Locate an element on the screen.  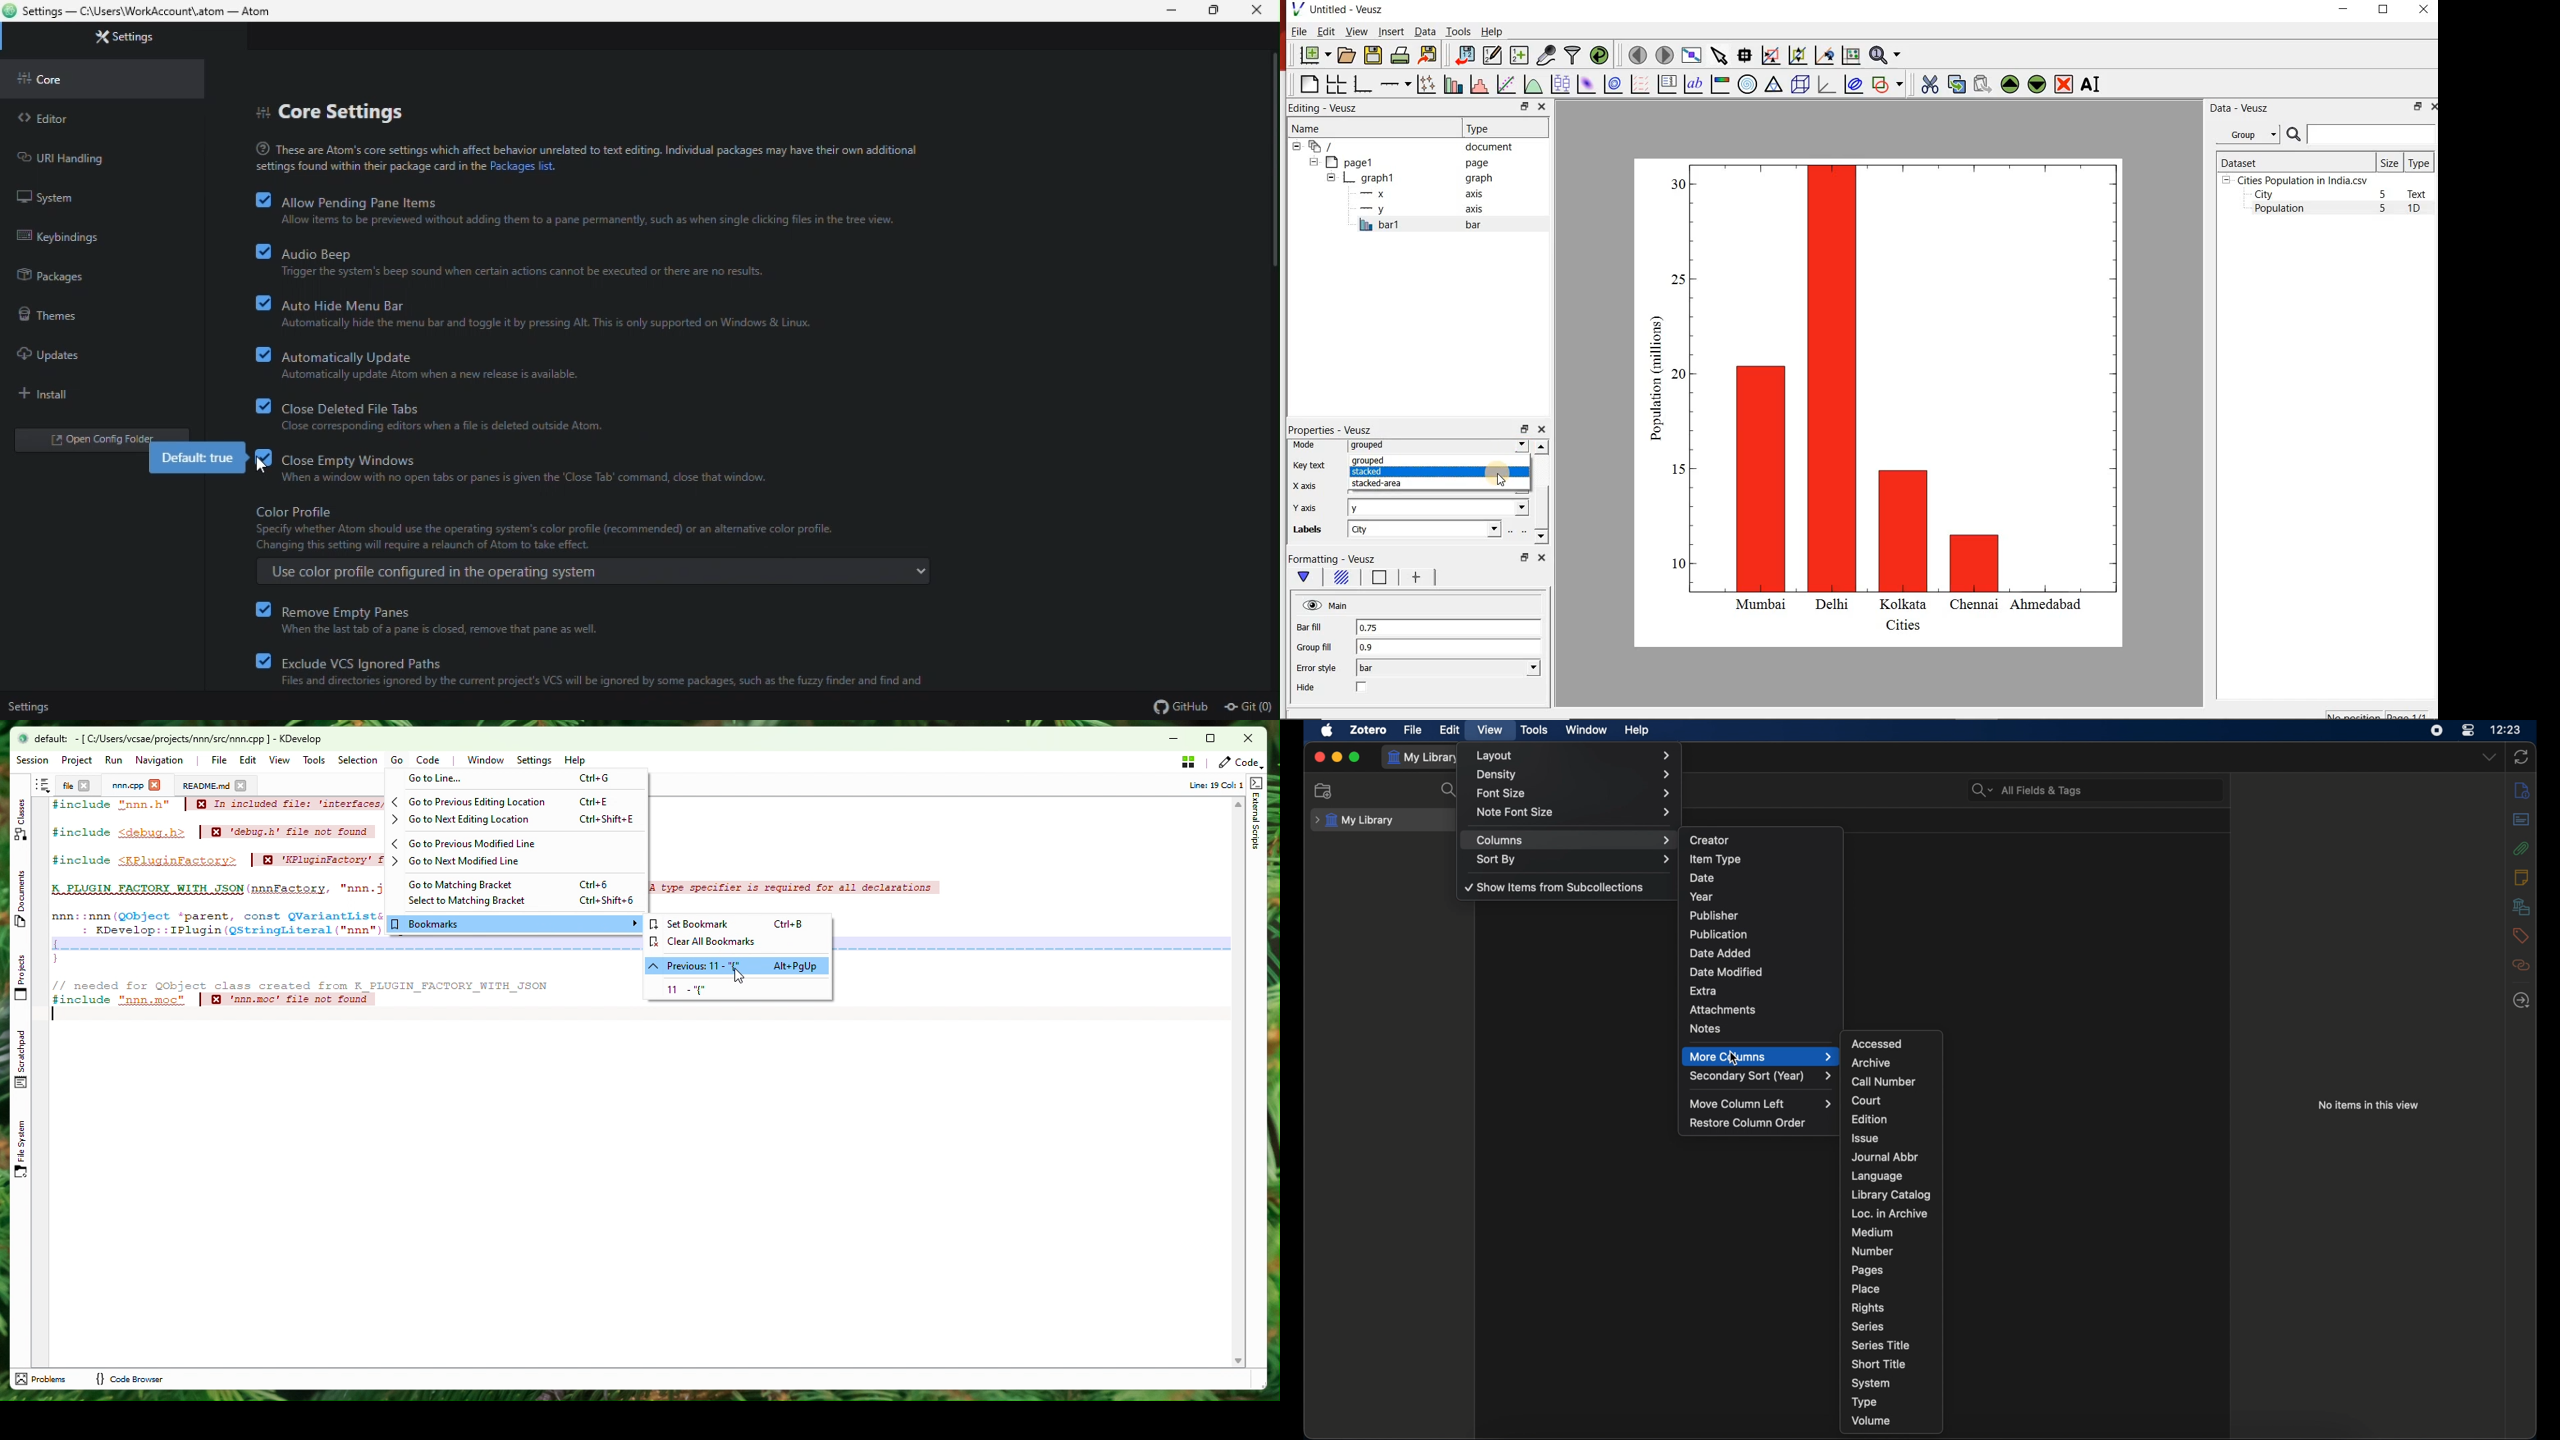
volume is located at coordinates (1872, 1421).